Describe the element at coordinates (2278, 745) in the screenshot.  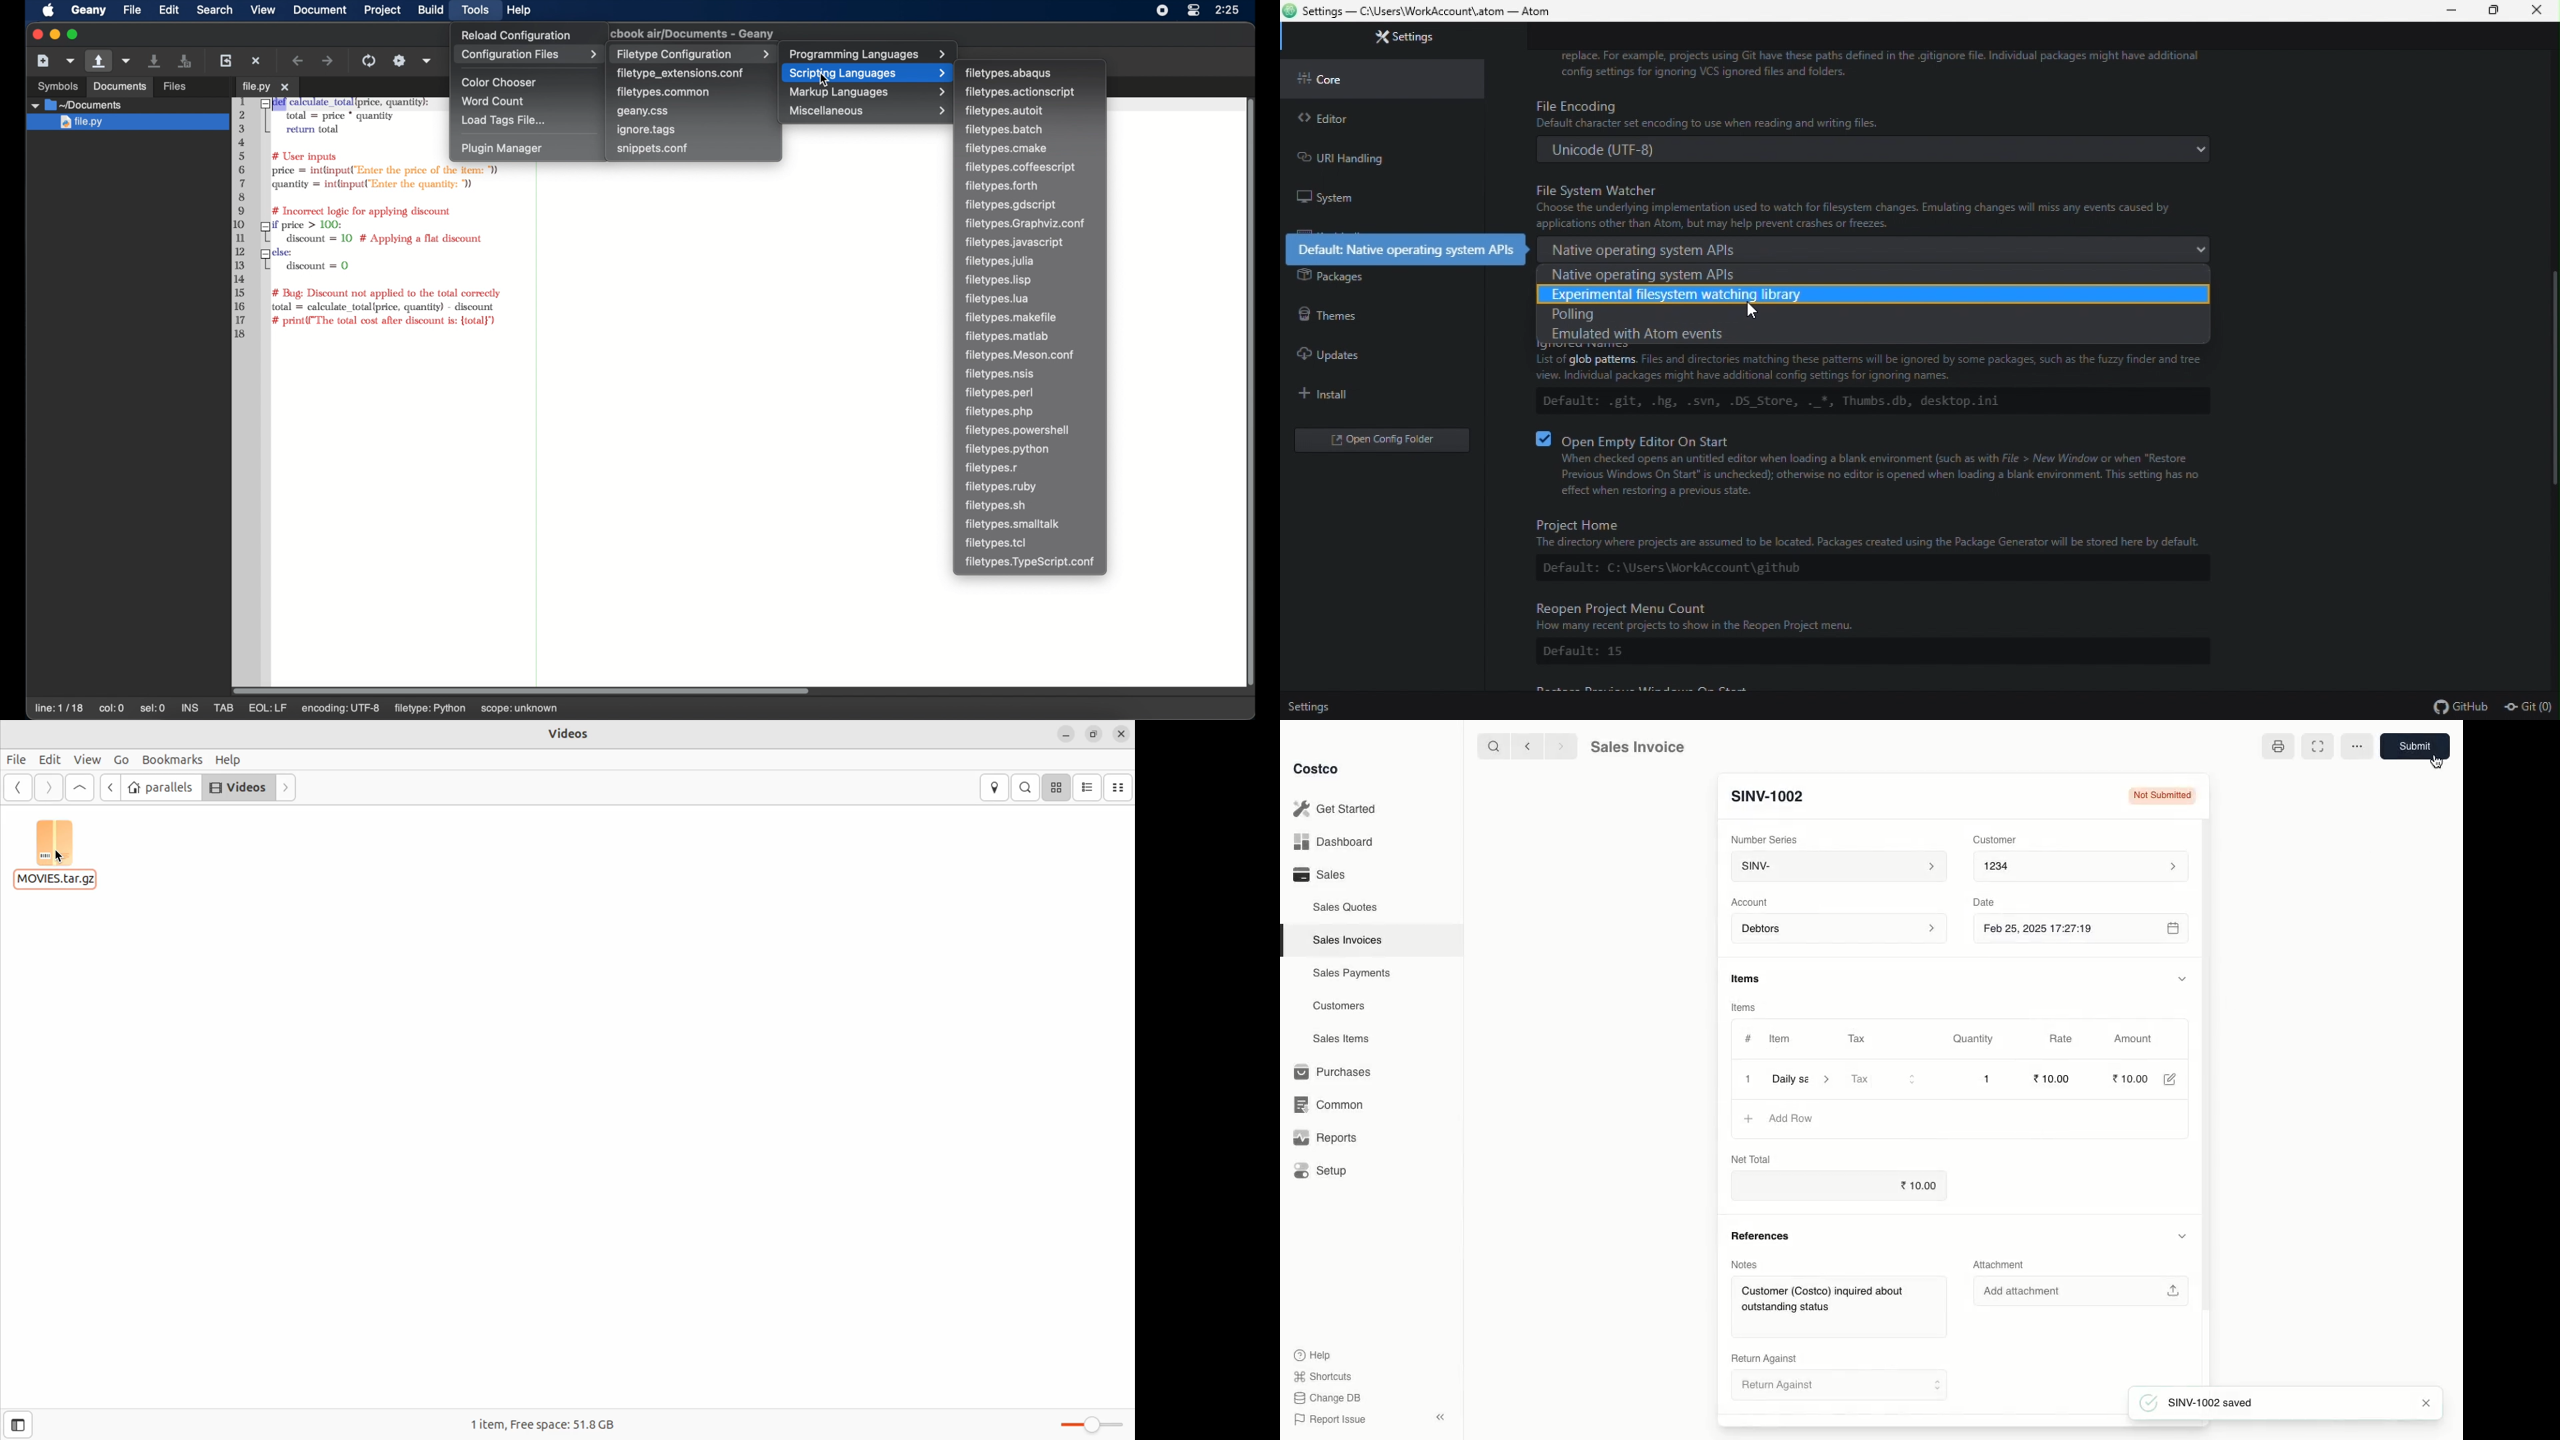
I see `Print` at that location.